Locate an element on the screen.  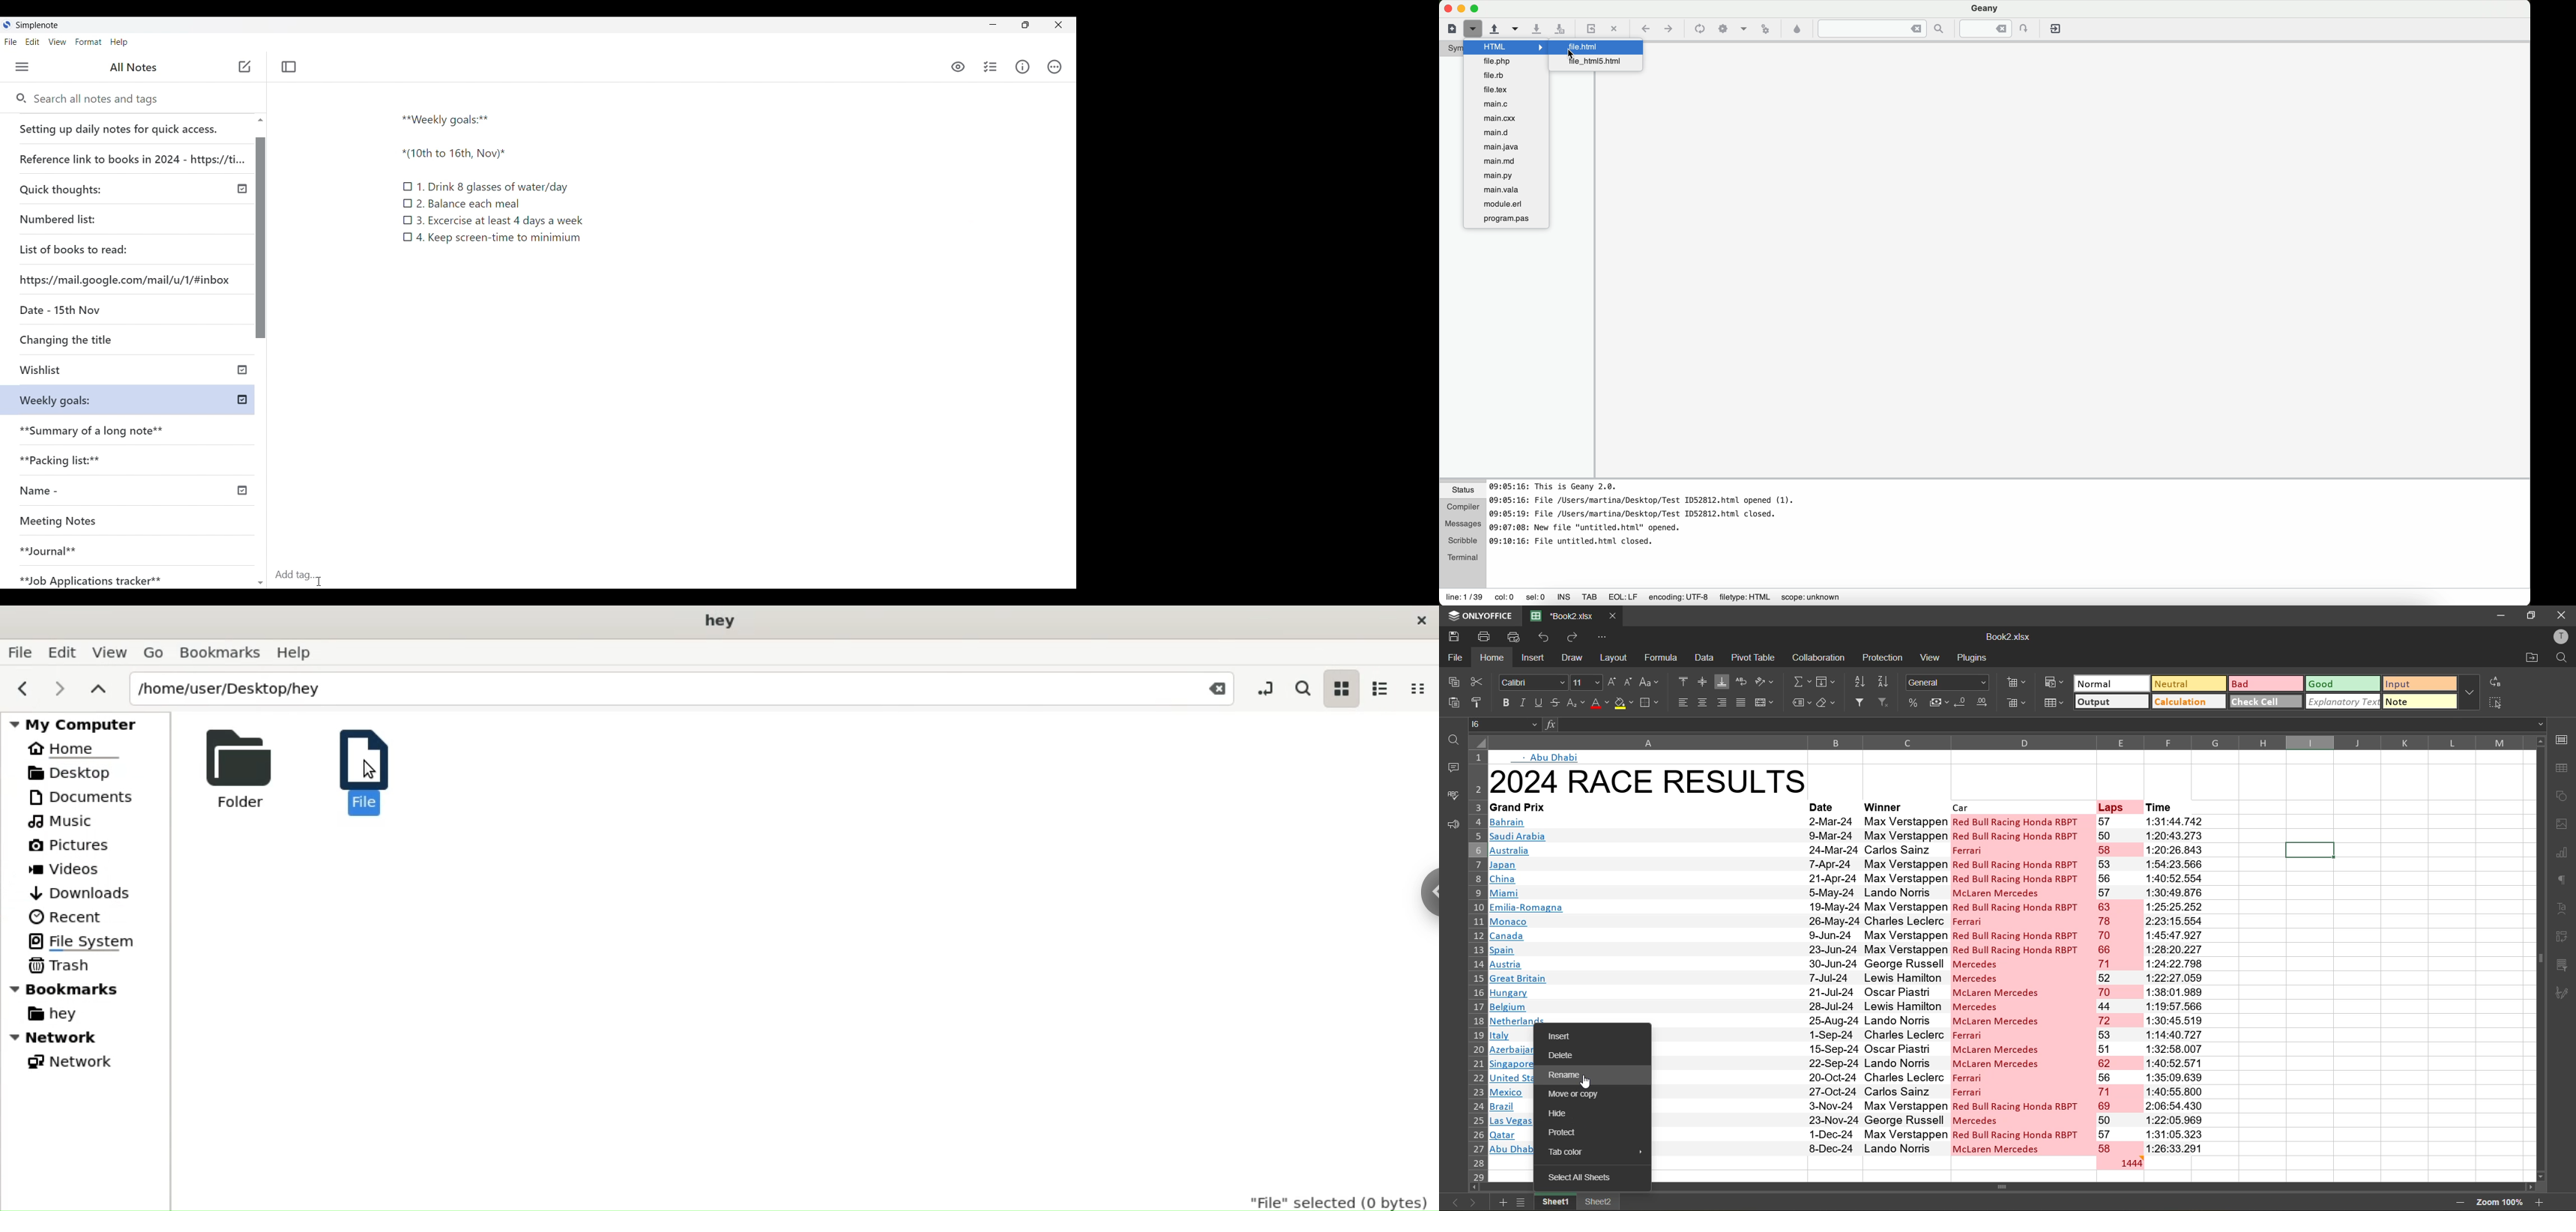
Format menu is located at coordinates (89, 42).